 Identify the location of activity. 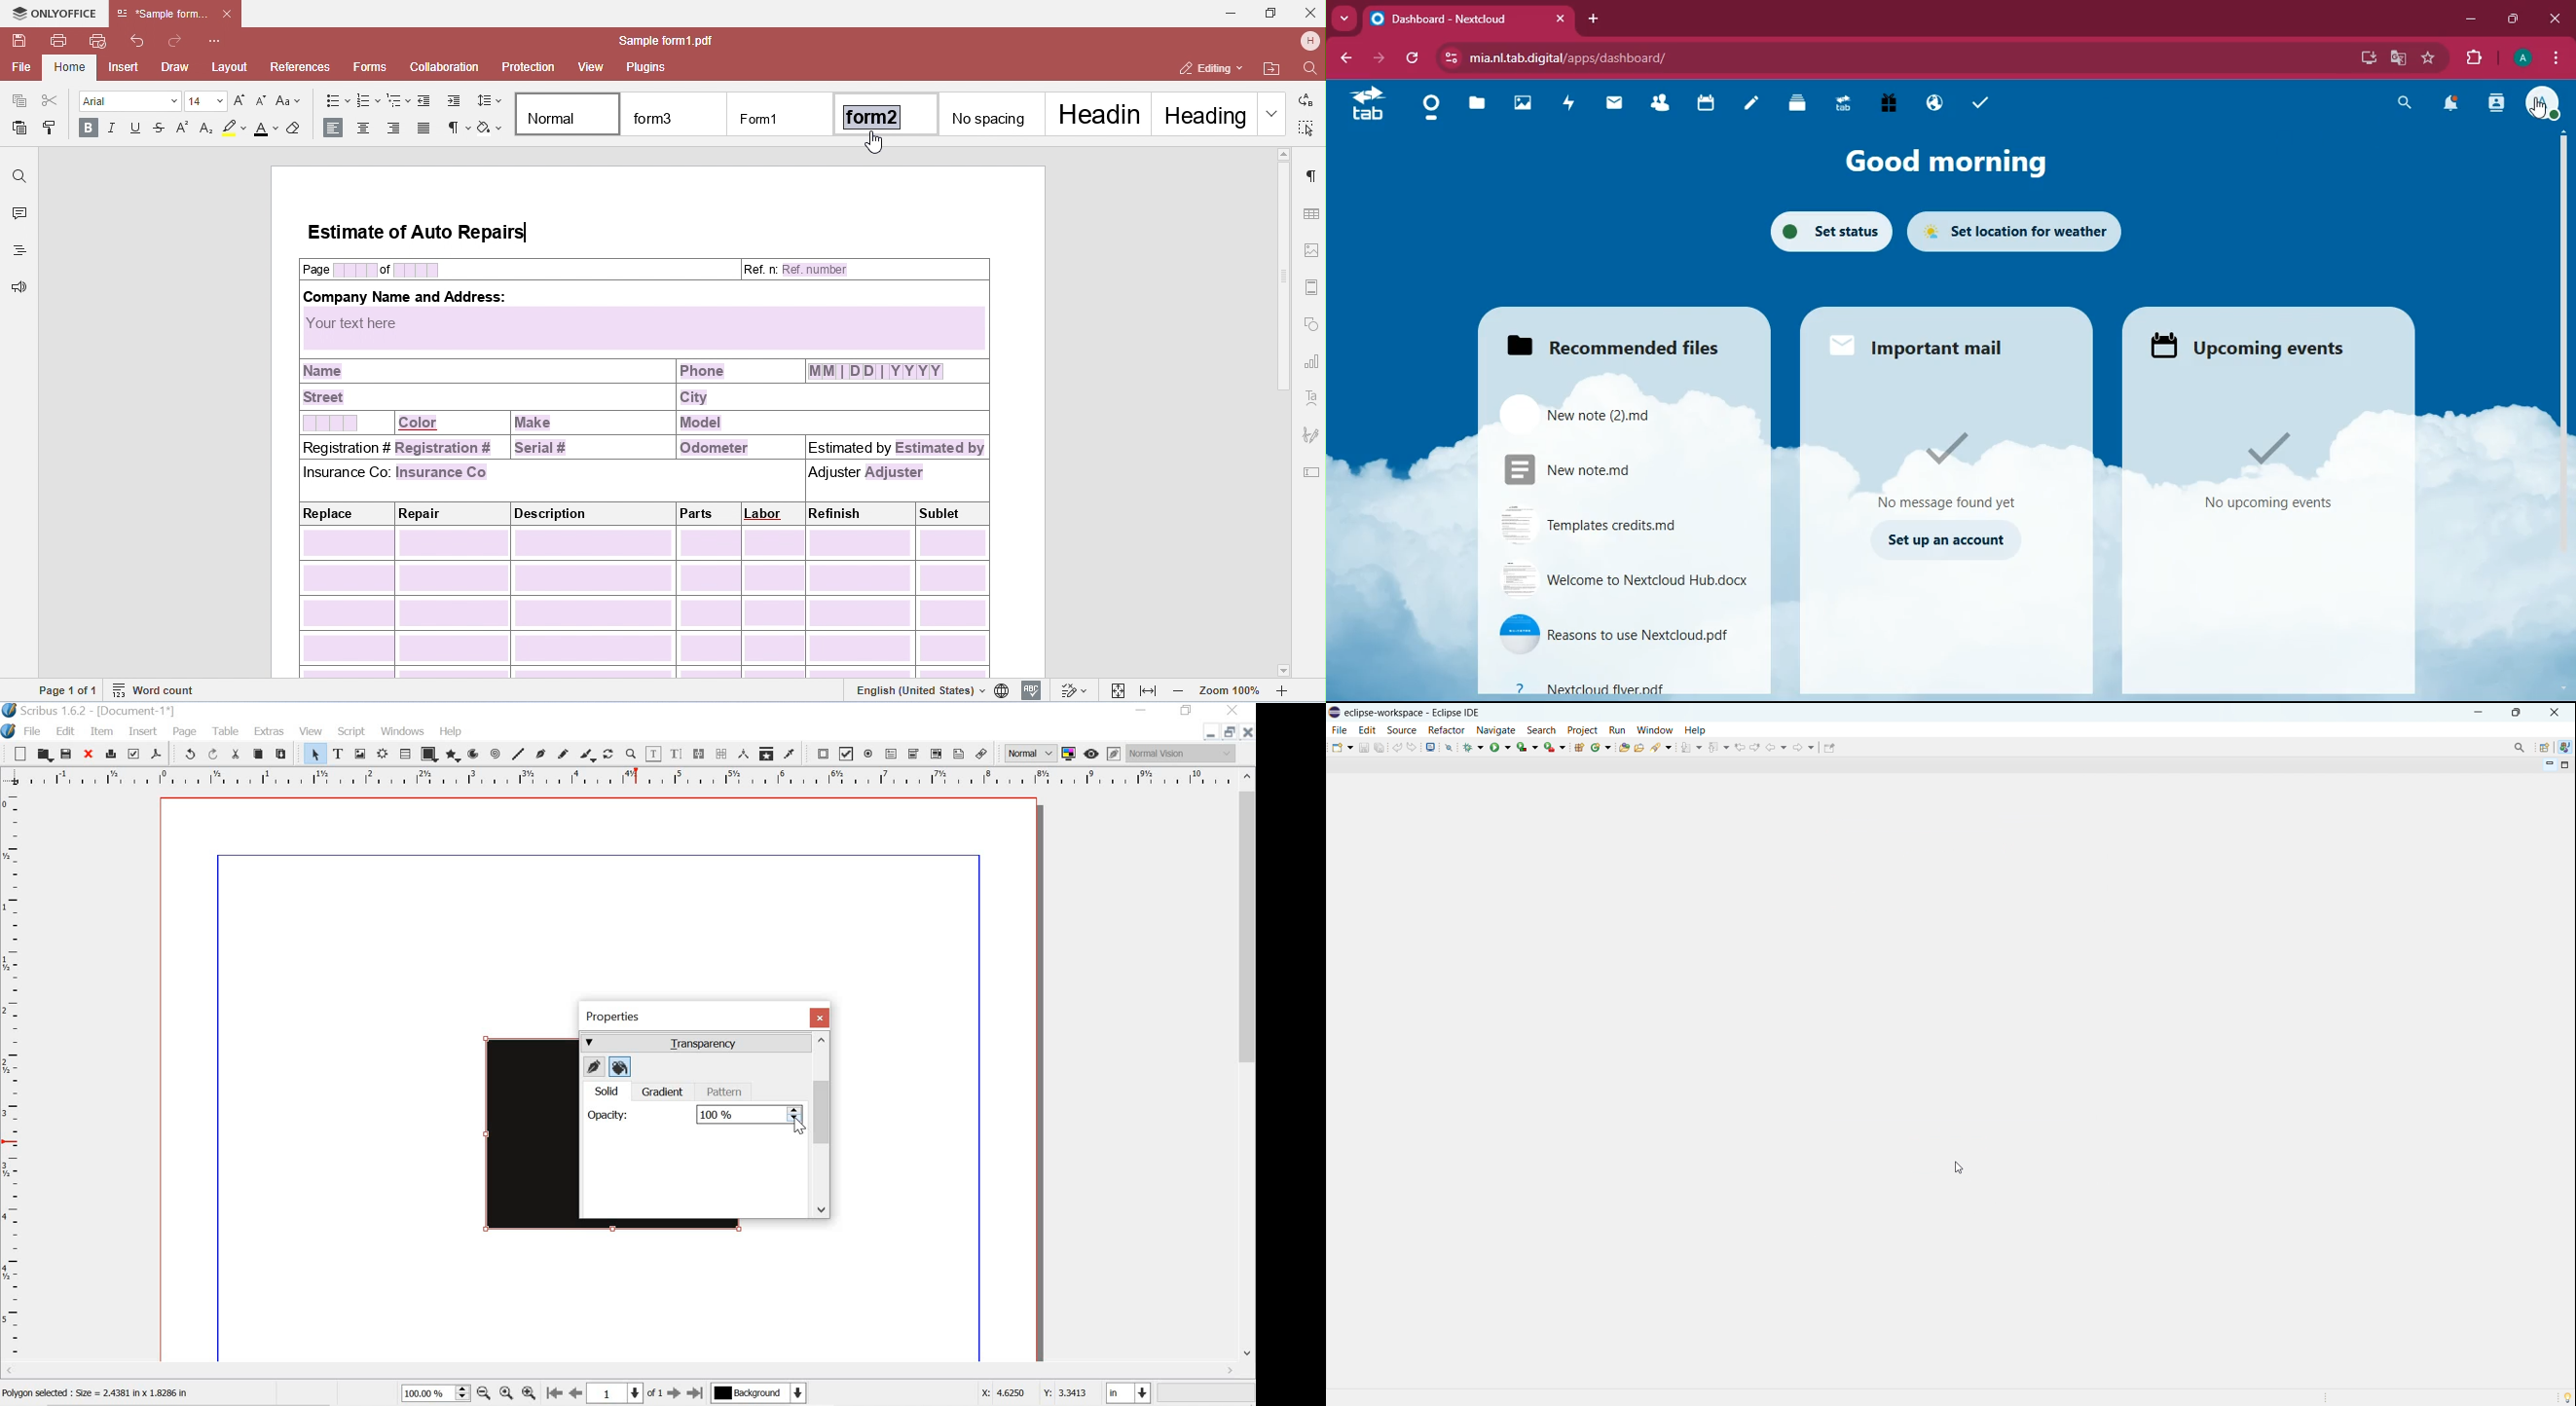
(1568, 105).